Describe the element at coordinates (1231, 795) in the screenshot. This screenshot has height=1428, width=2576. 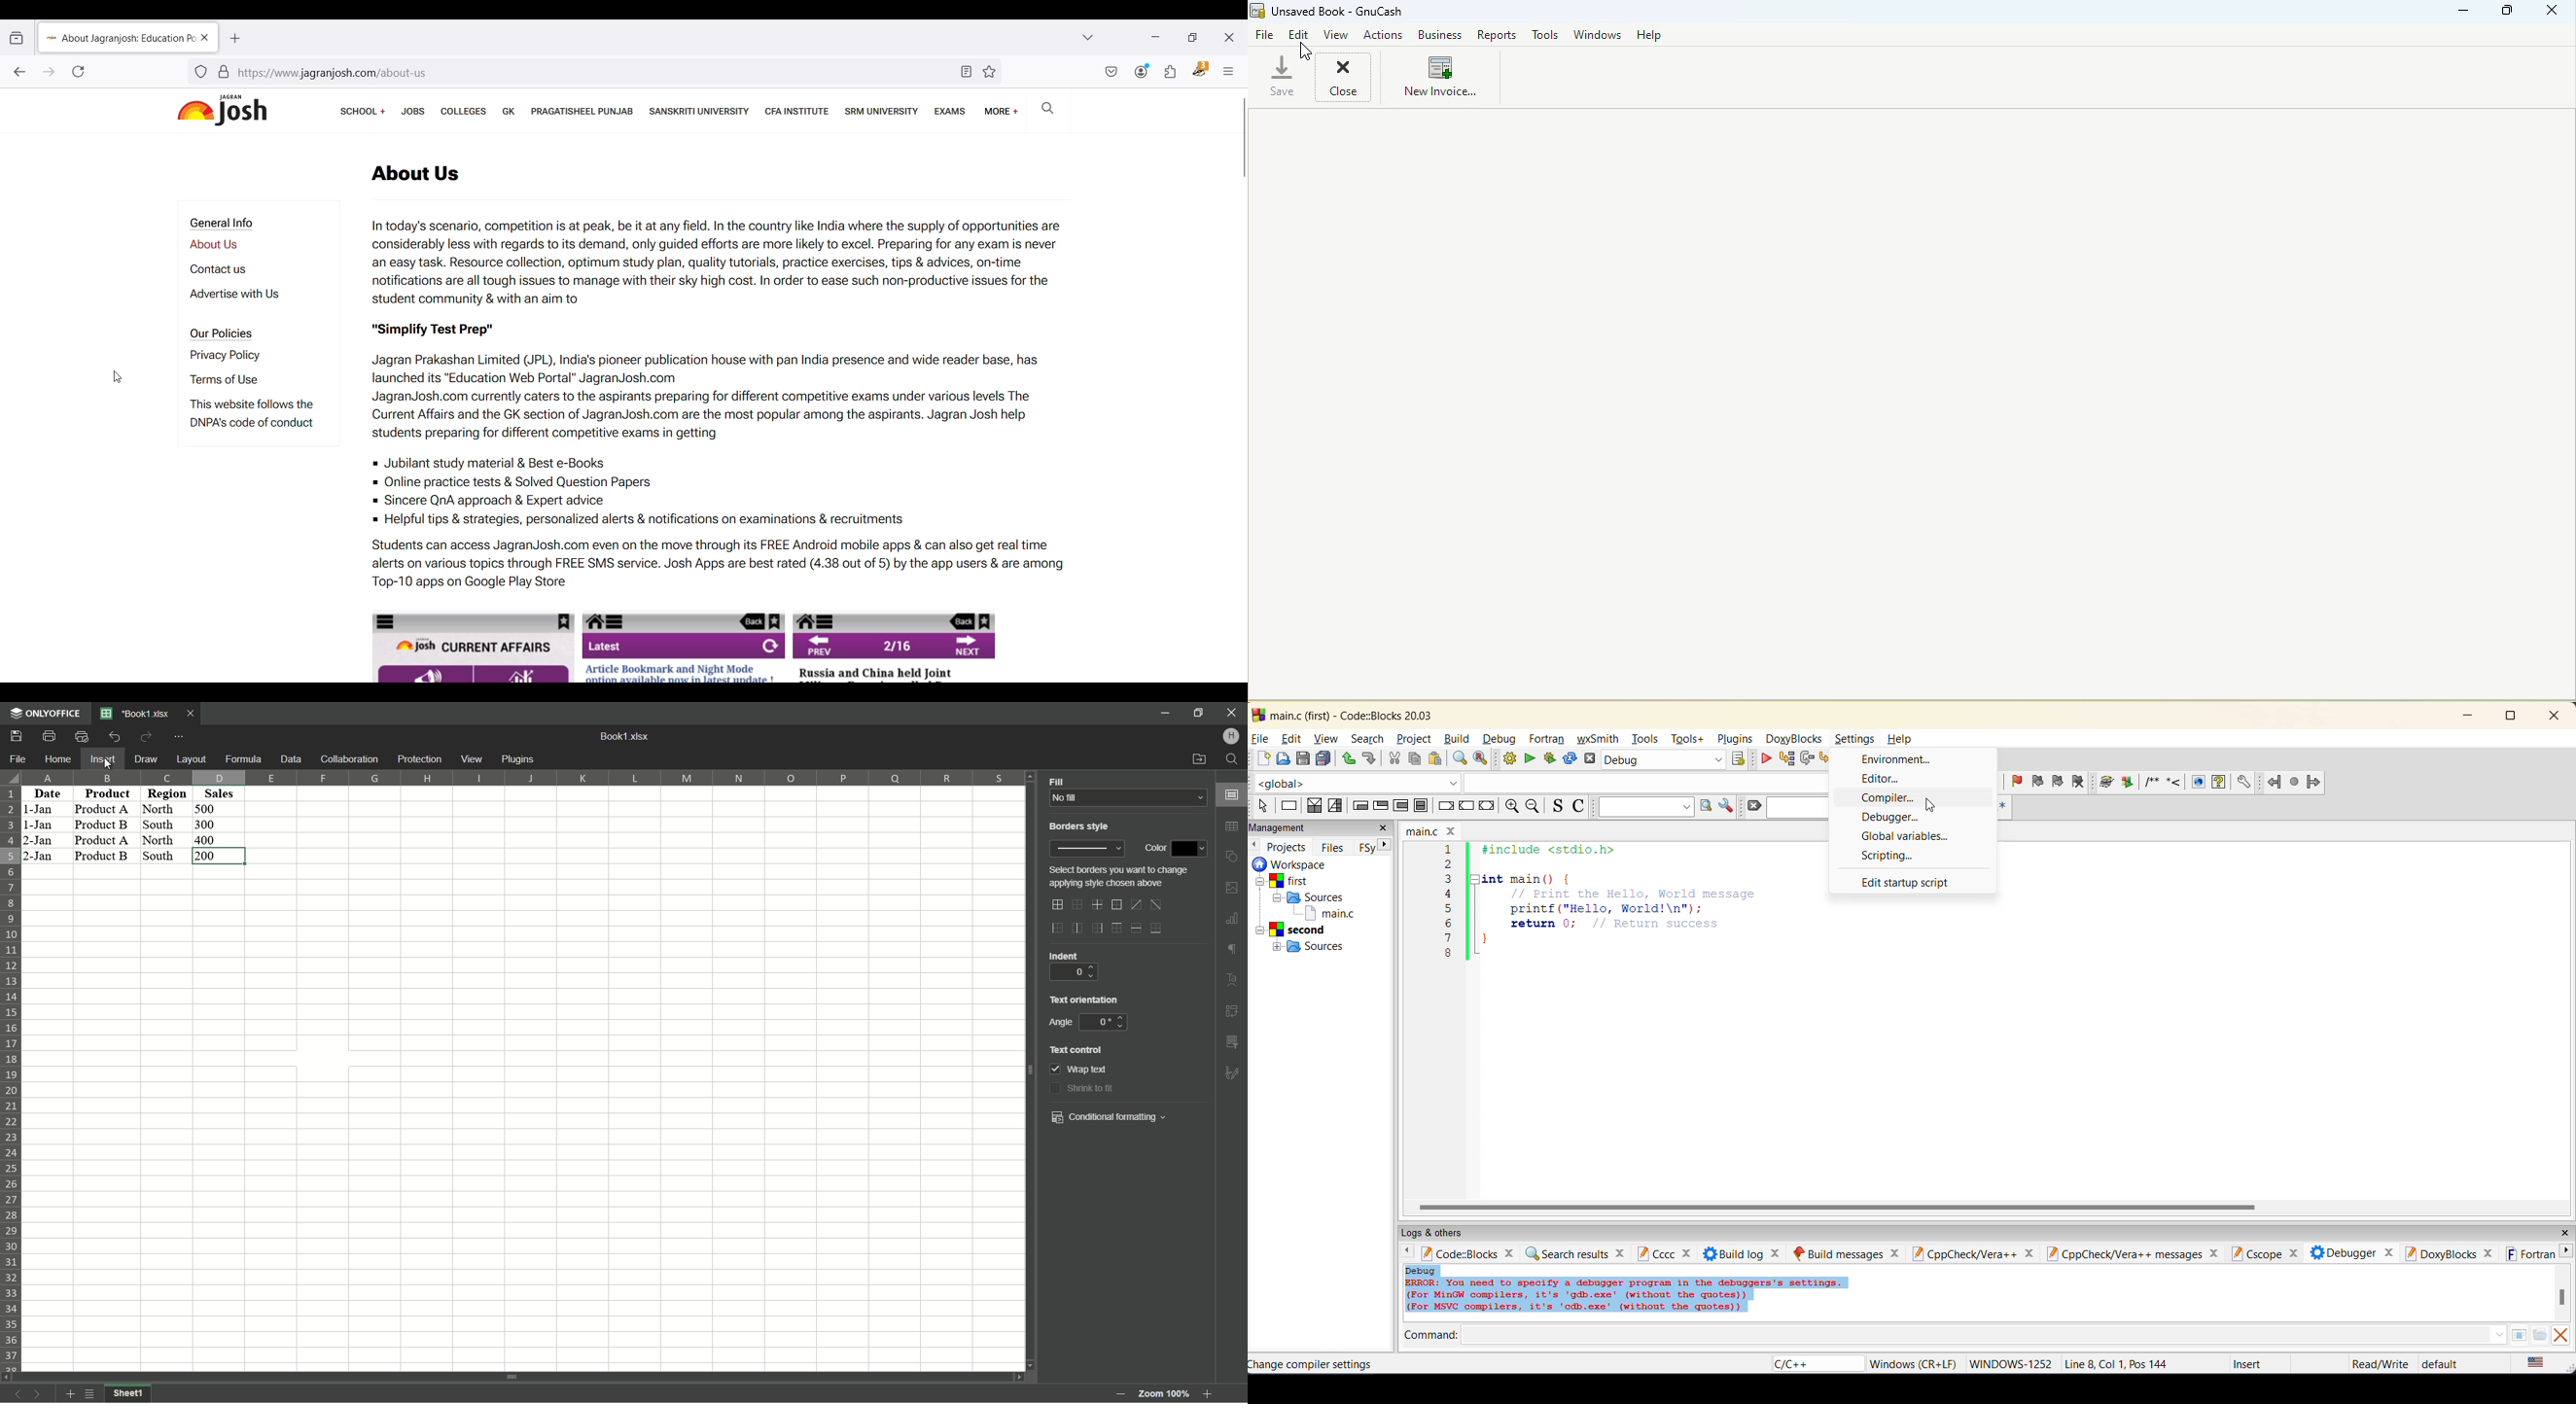
I see `cell settings` at that location.